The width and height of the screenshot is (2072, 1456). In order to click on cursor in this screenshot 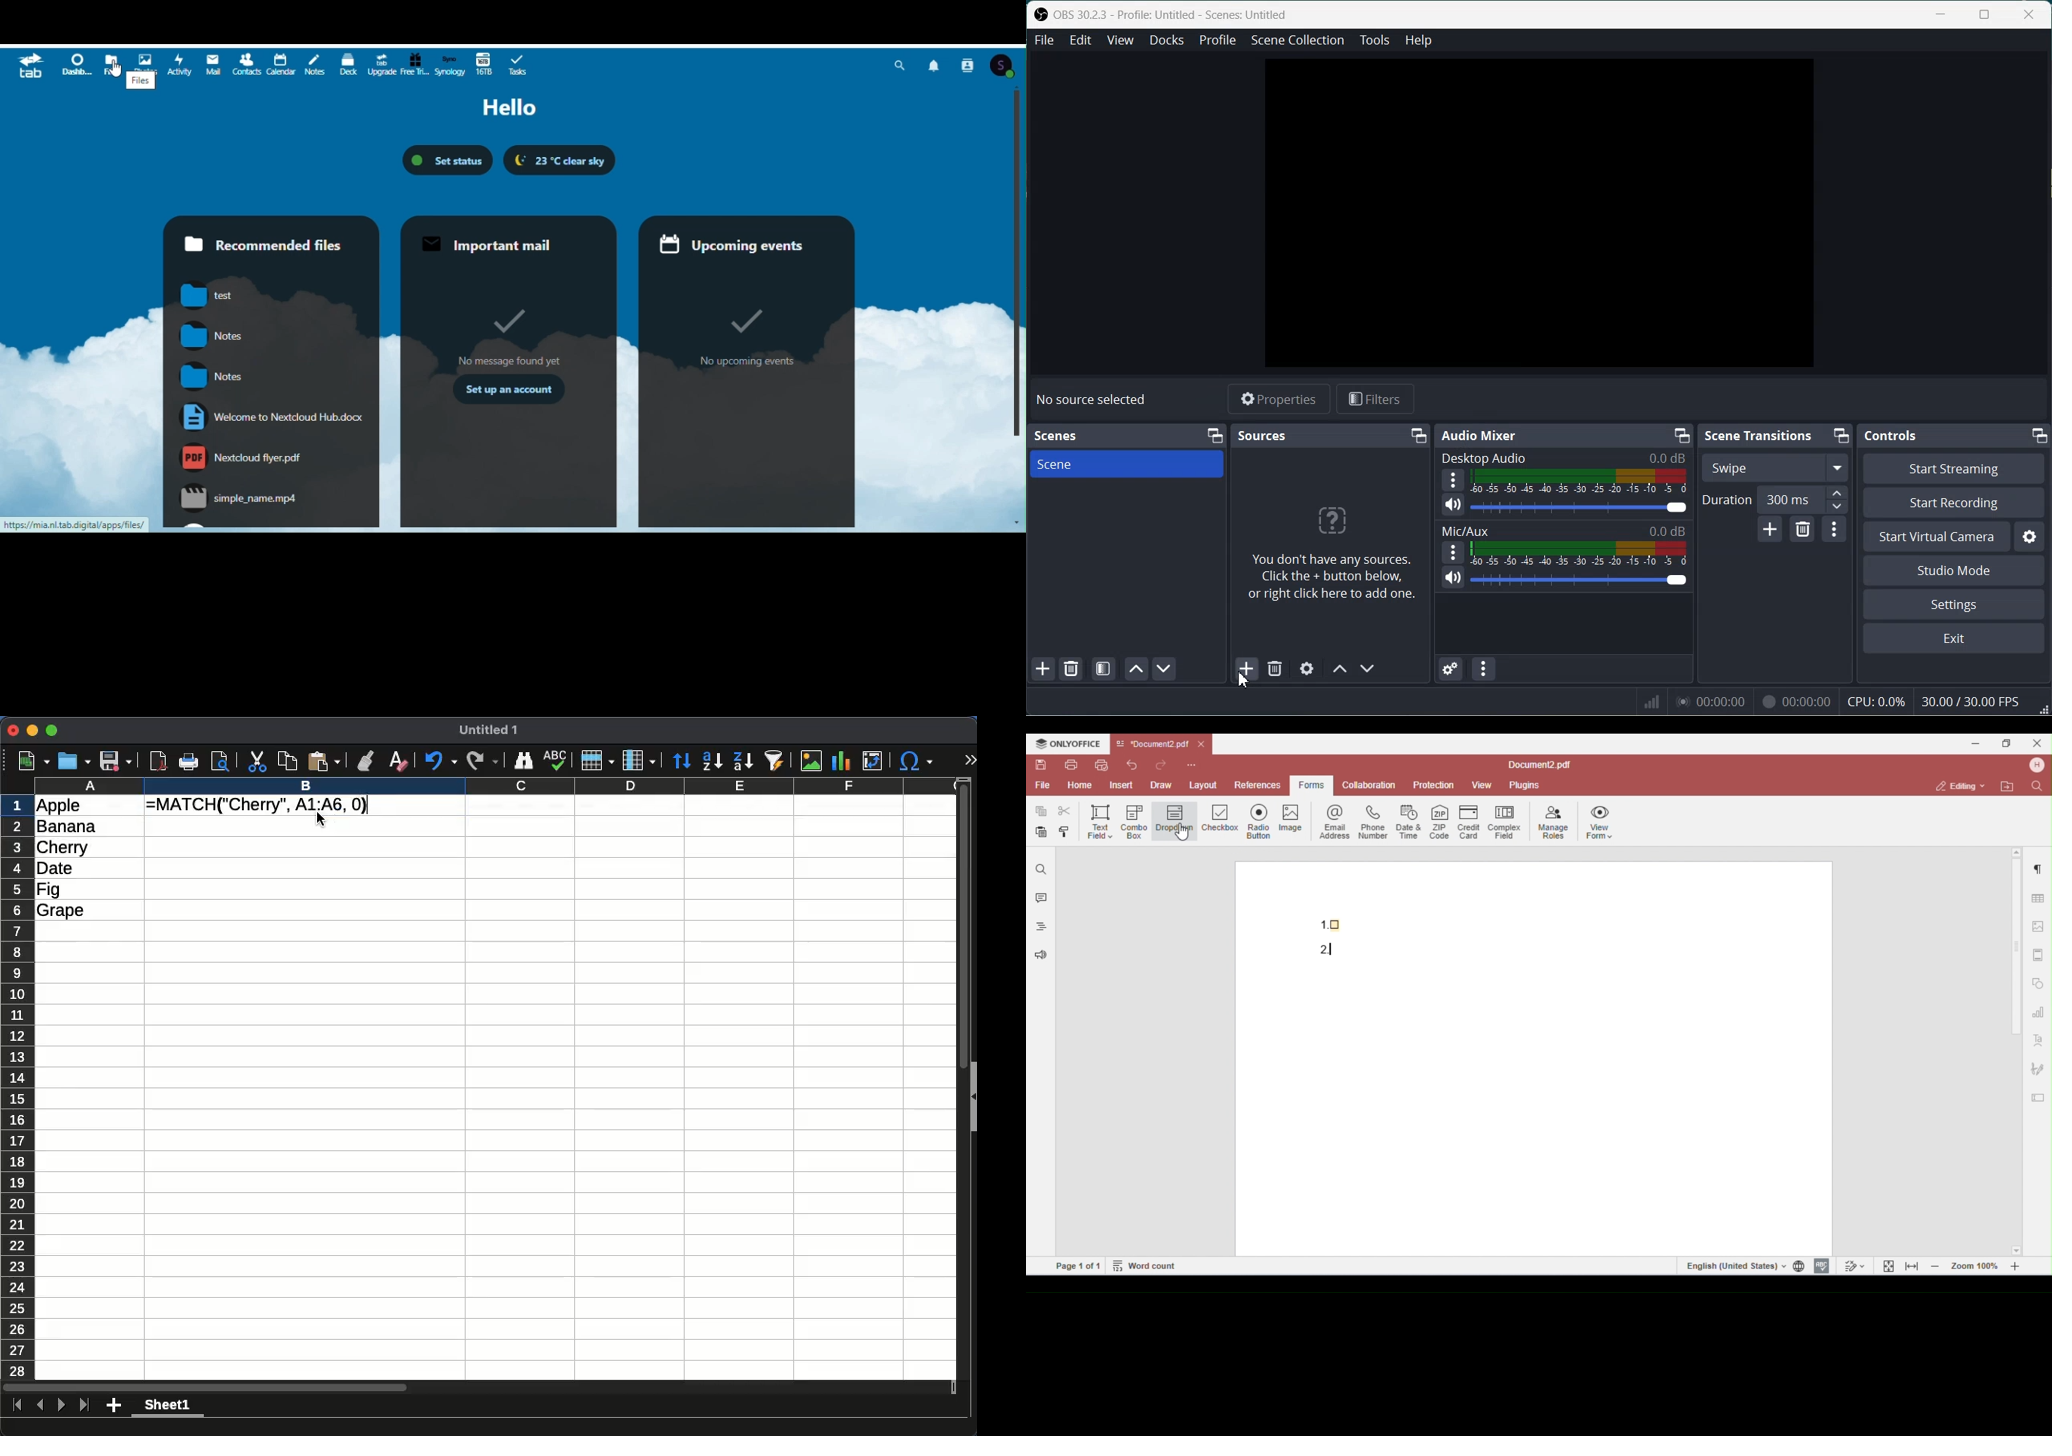, I will do `click(321, 819)`.